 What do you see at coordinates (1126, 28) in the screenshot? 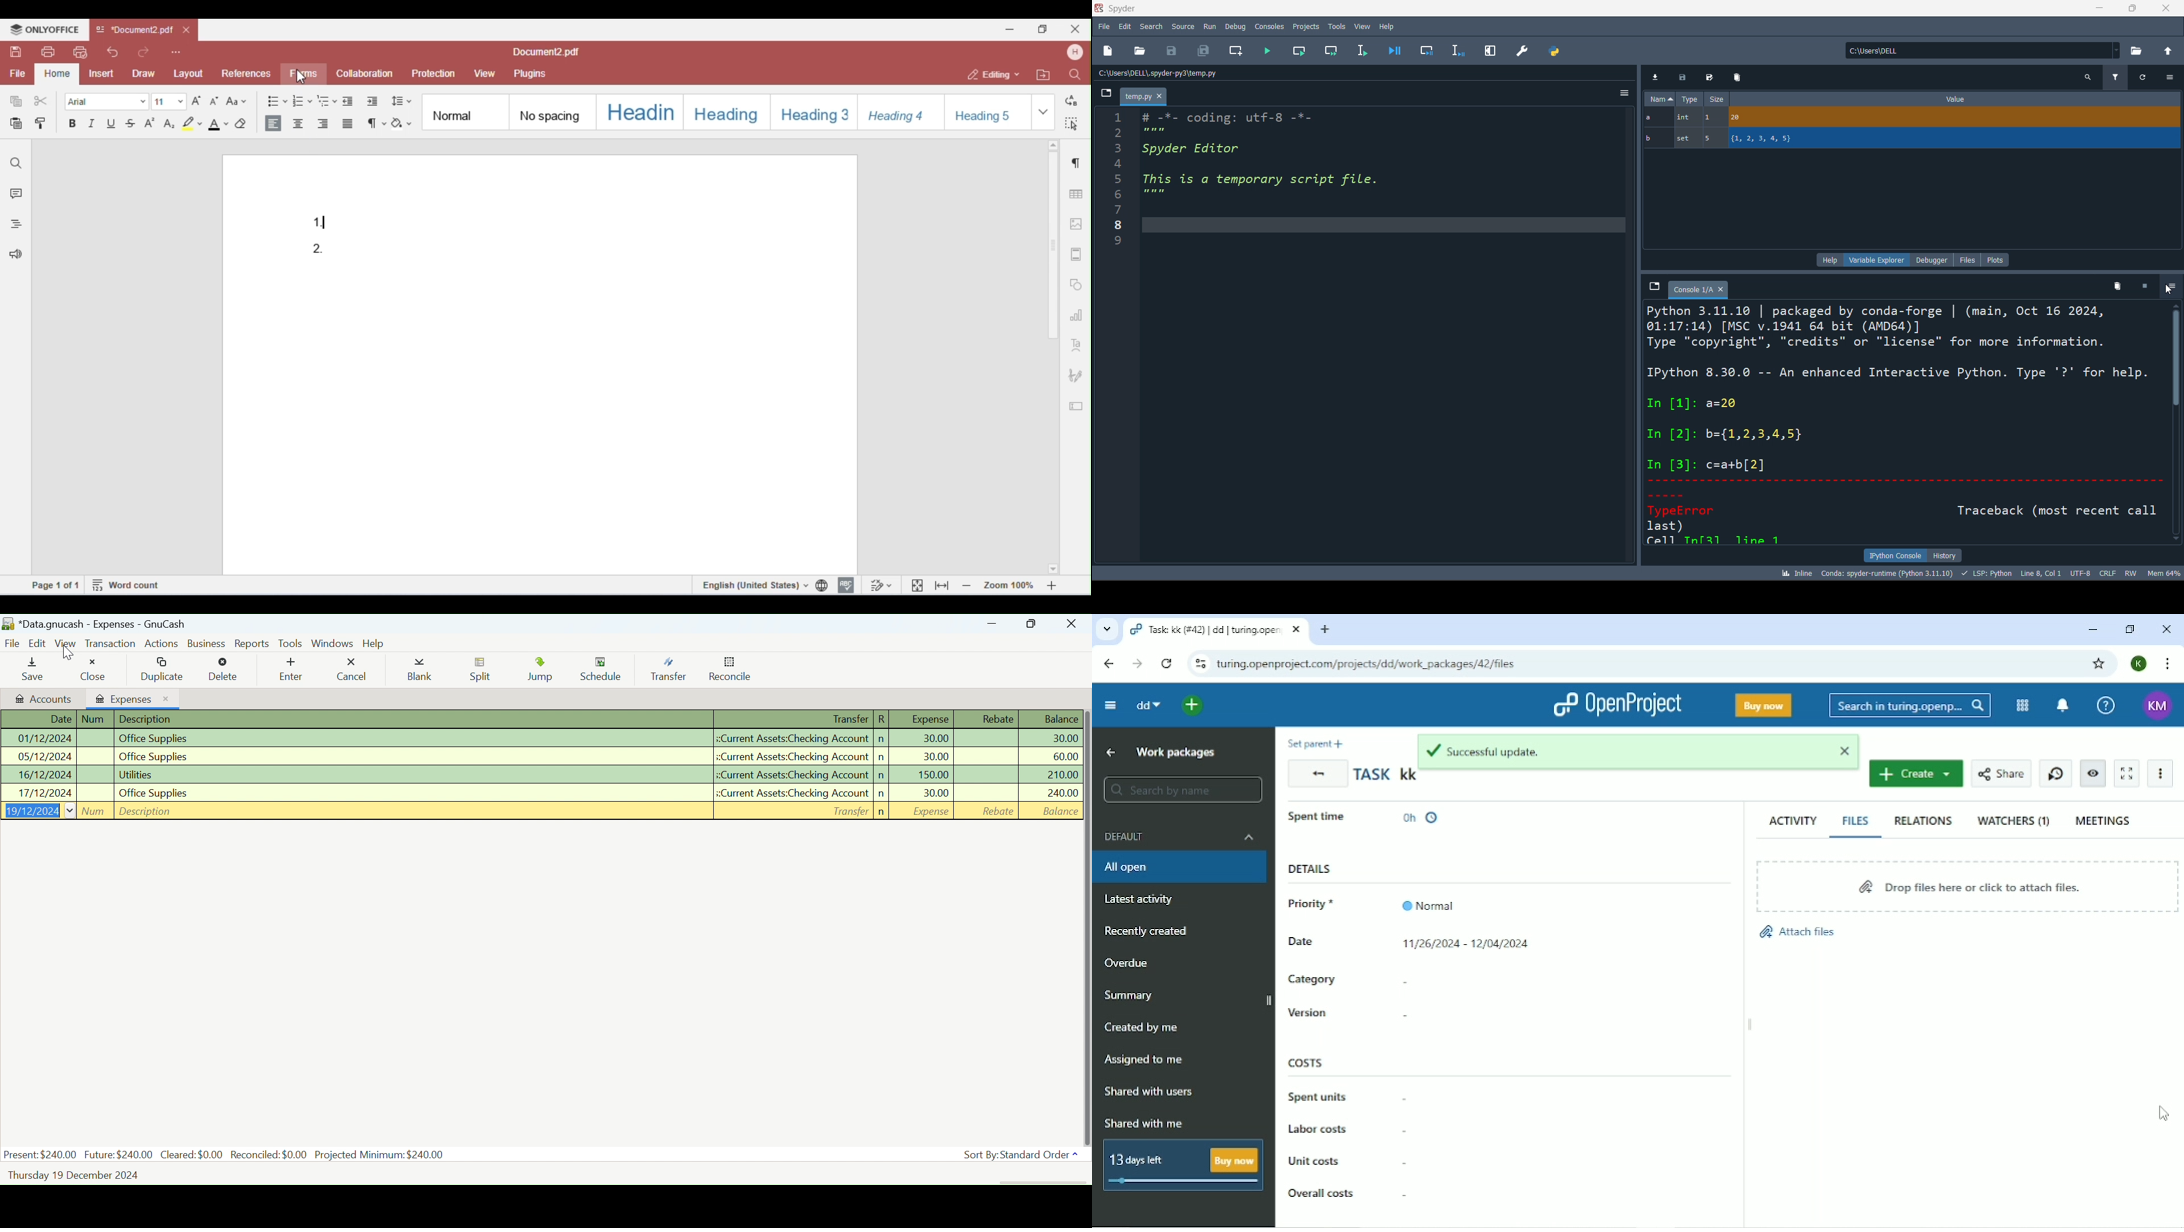
I see `edit` at bounding box center [1126, 28].